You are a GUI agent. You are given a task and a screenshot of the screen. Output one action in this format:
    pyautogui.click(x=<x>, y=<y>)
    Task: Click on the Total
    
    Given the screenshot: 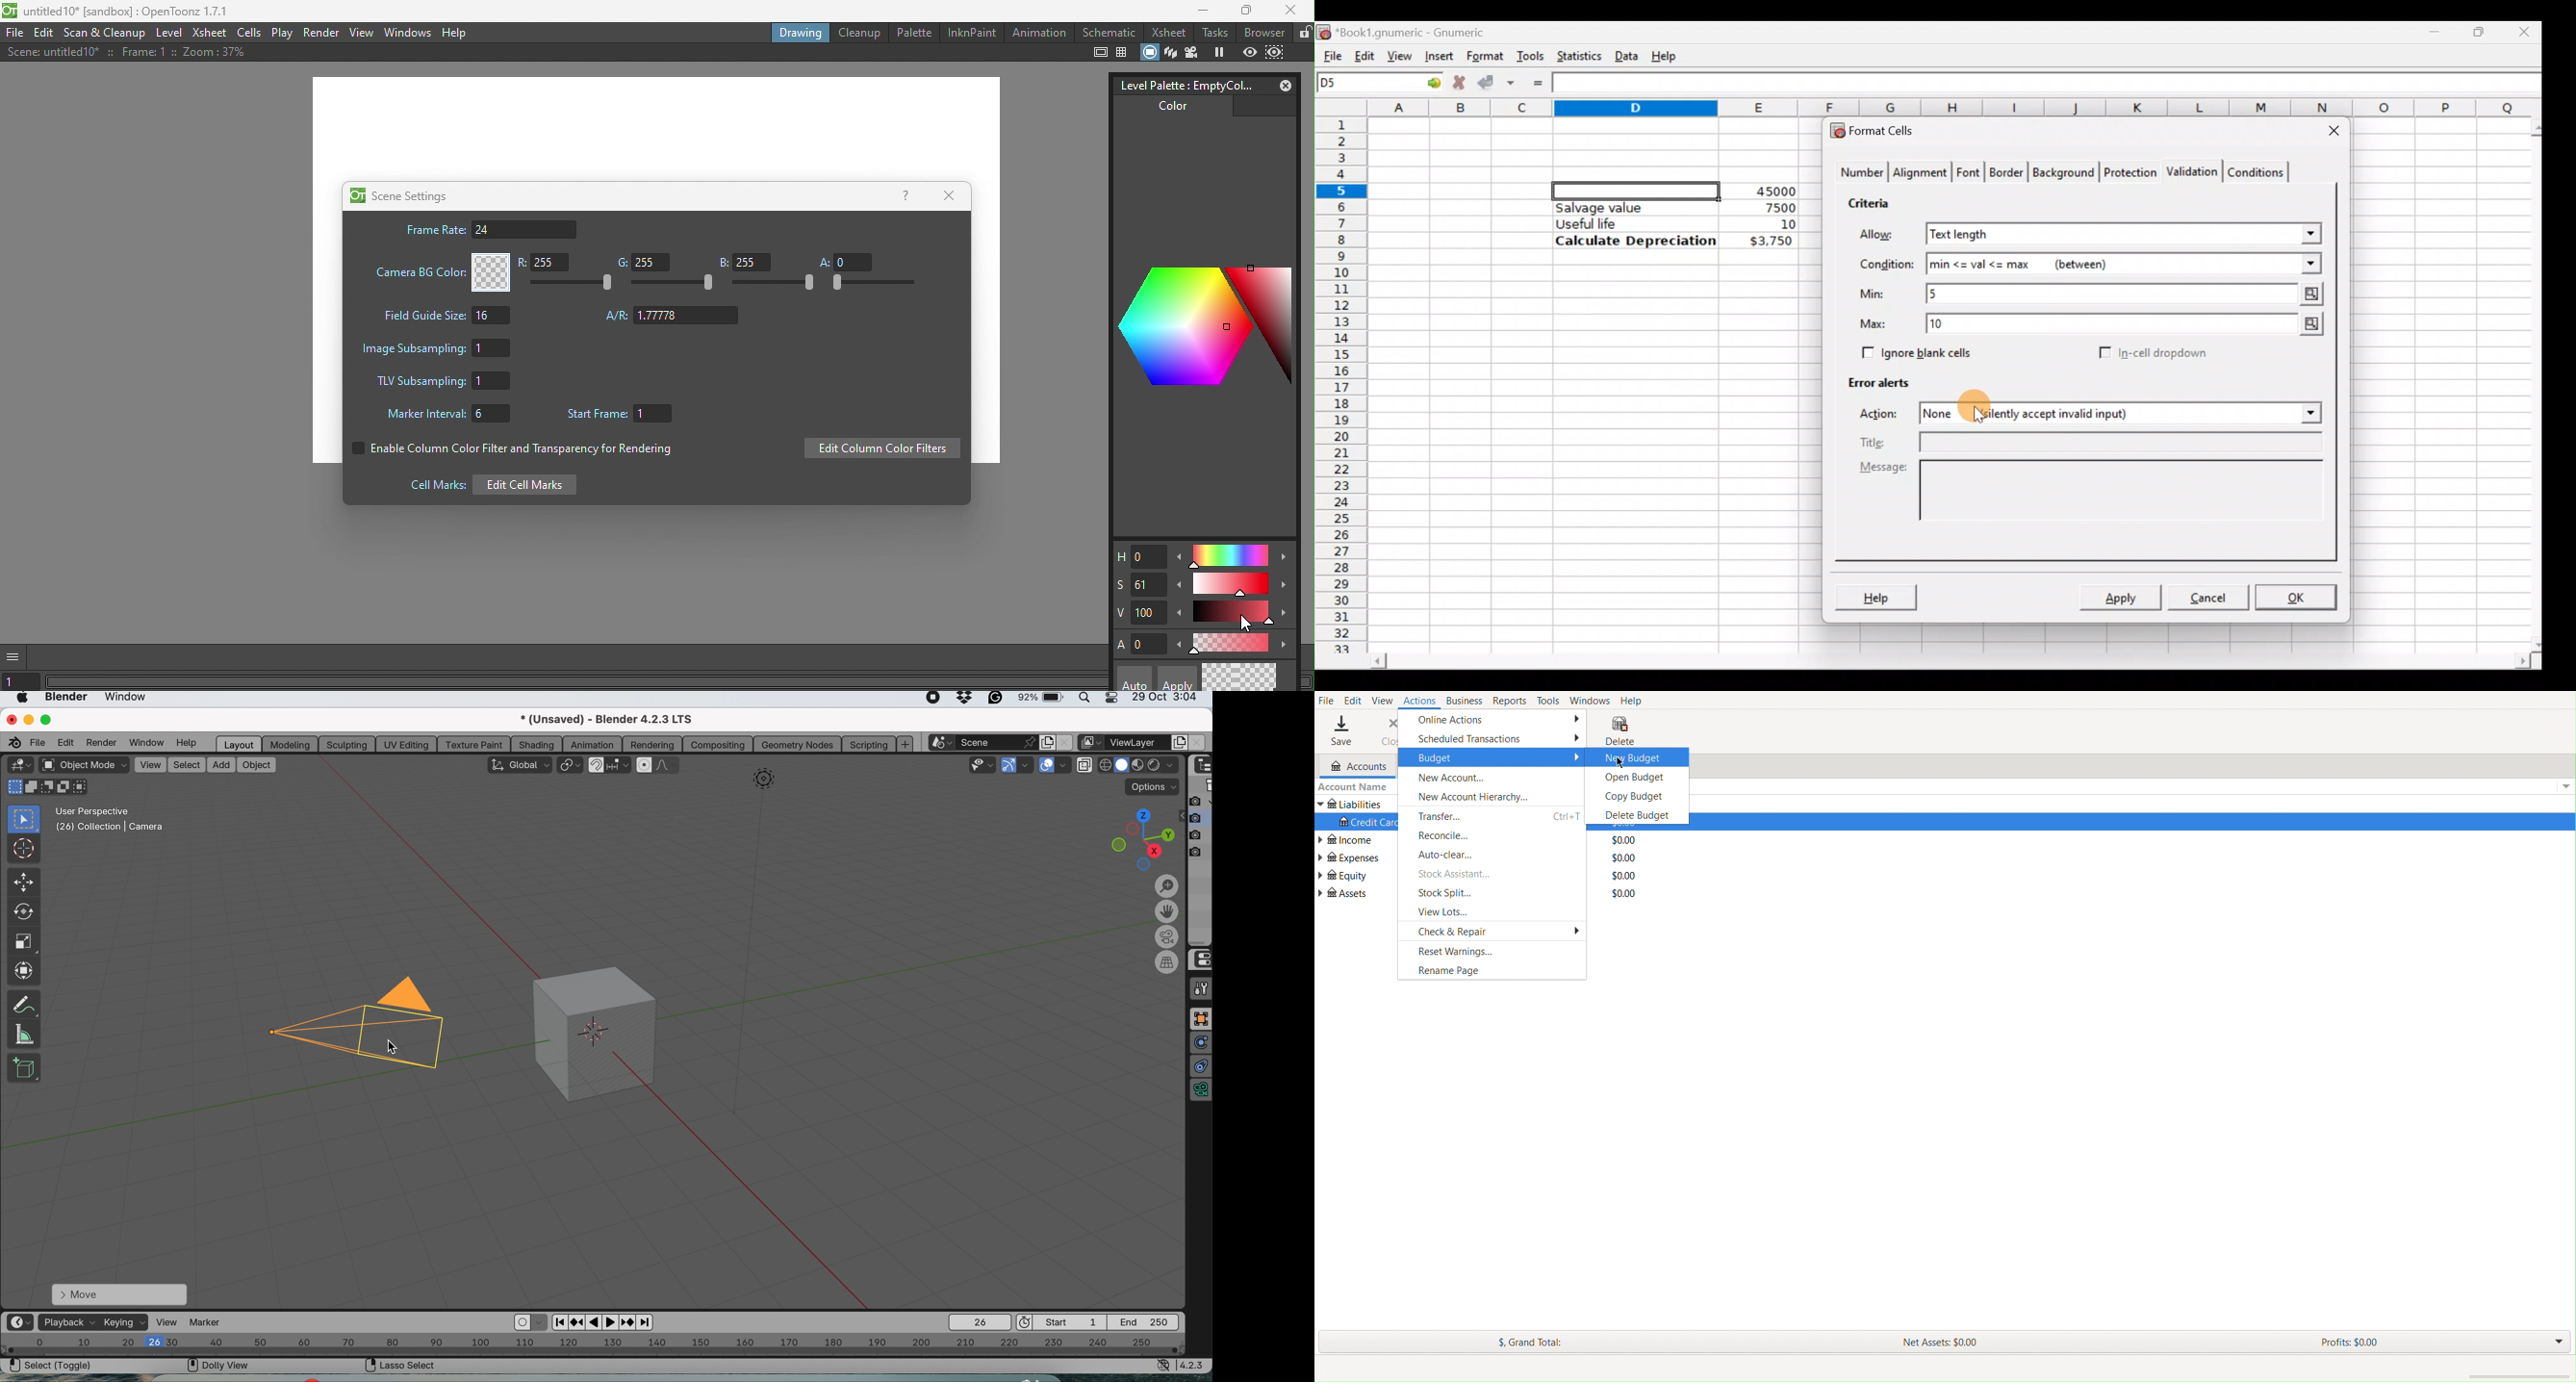 What is the action you would take?
    pyautogui.click(x=1625, y=840)
    